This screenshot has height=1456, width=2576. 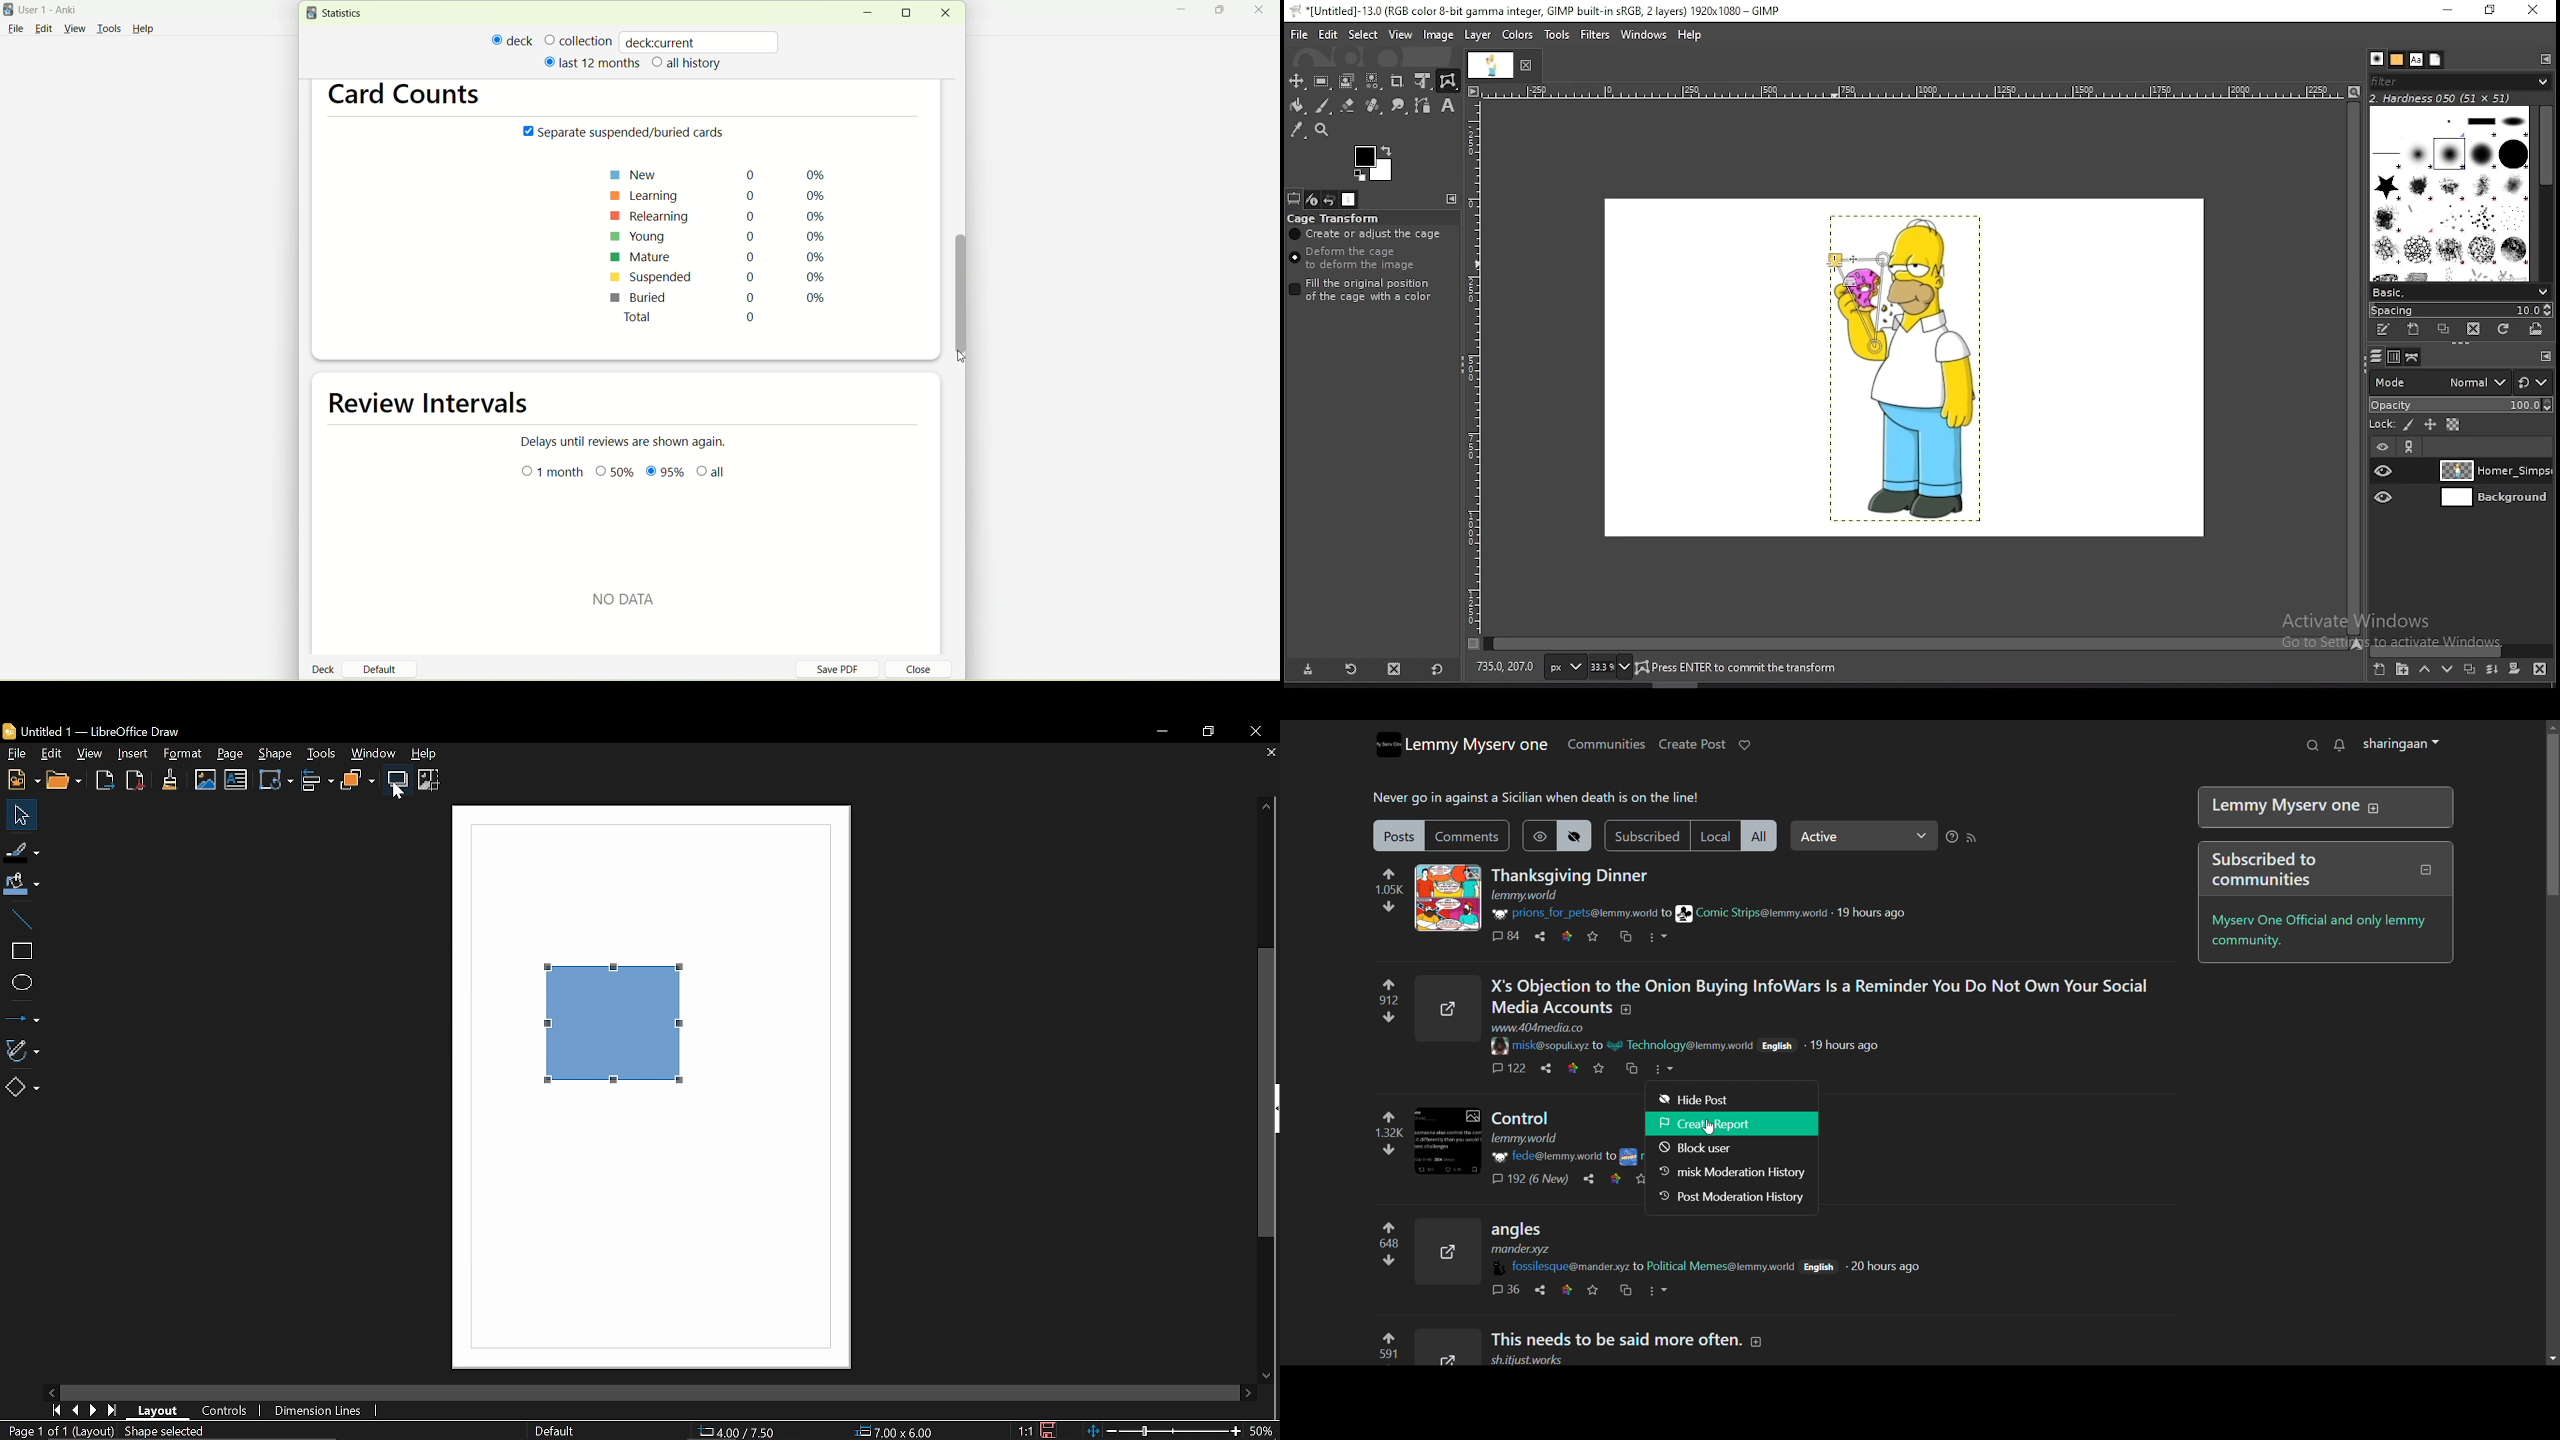 What do you see at coordinates (911, 13) in the screenshot?
I see `maximize` at bounding box center [911, 13].